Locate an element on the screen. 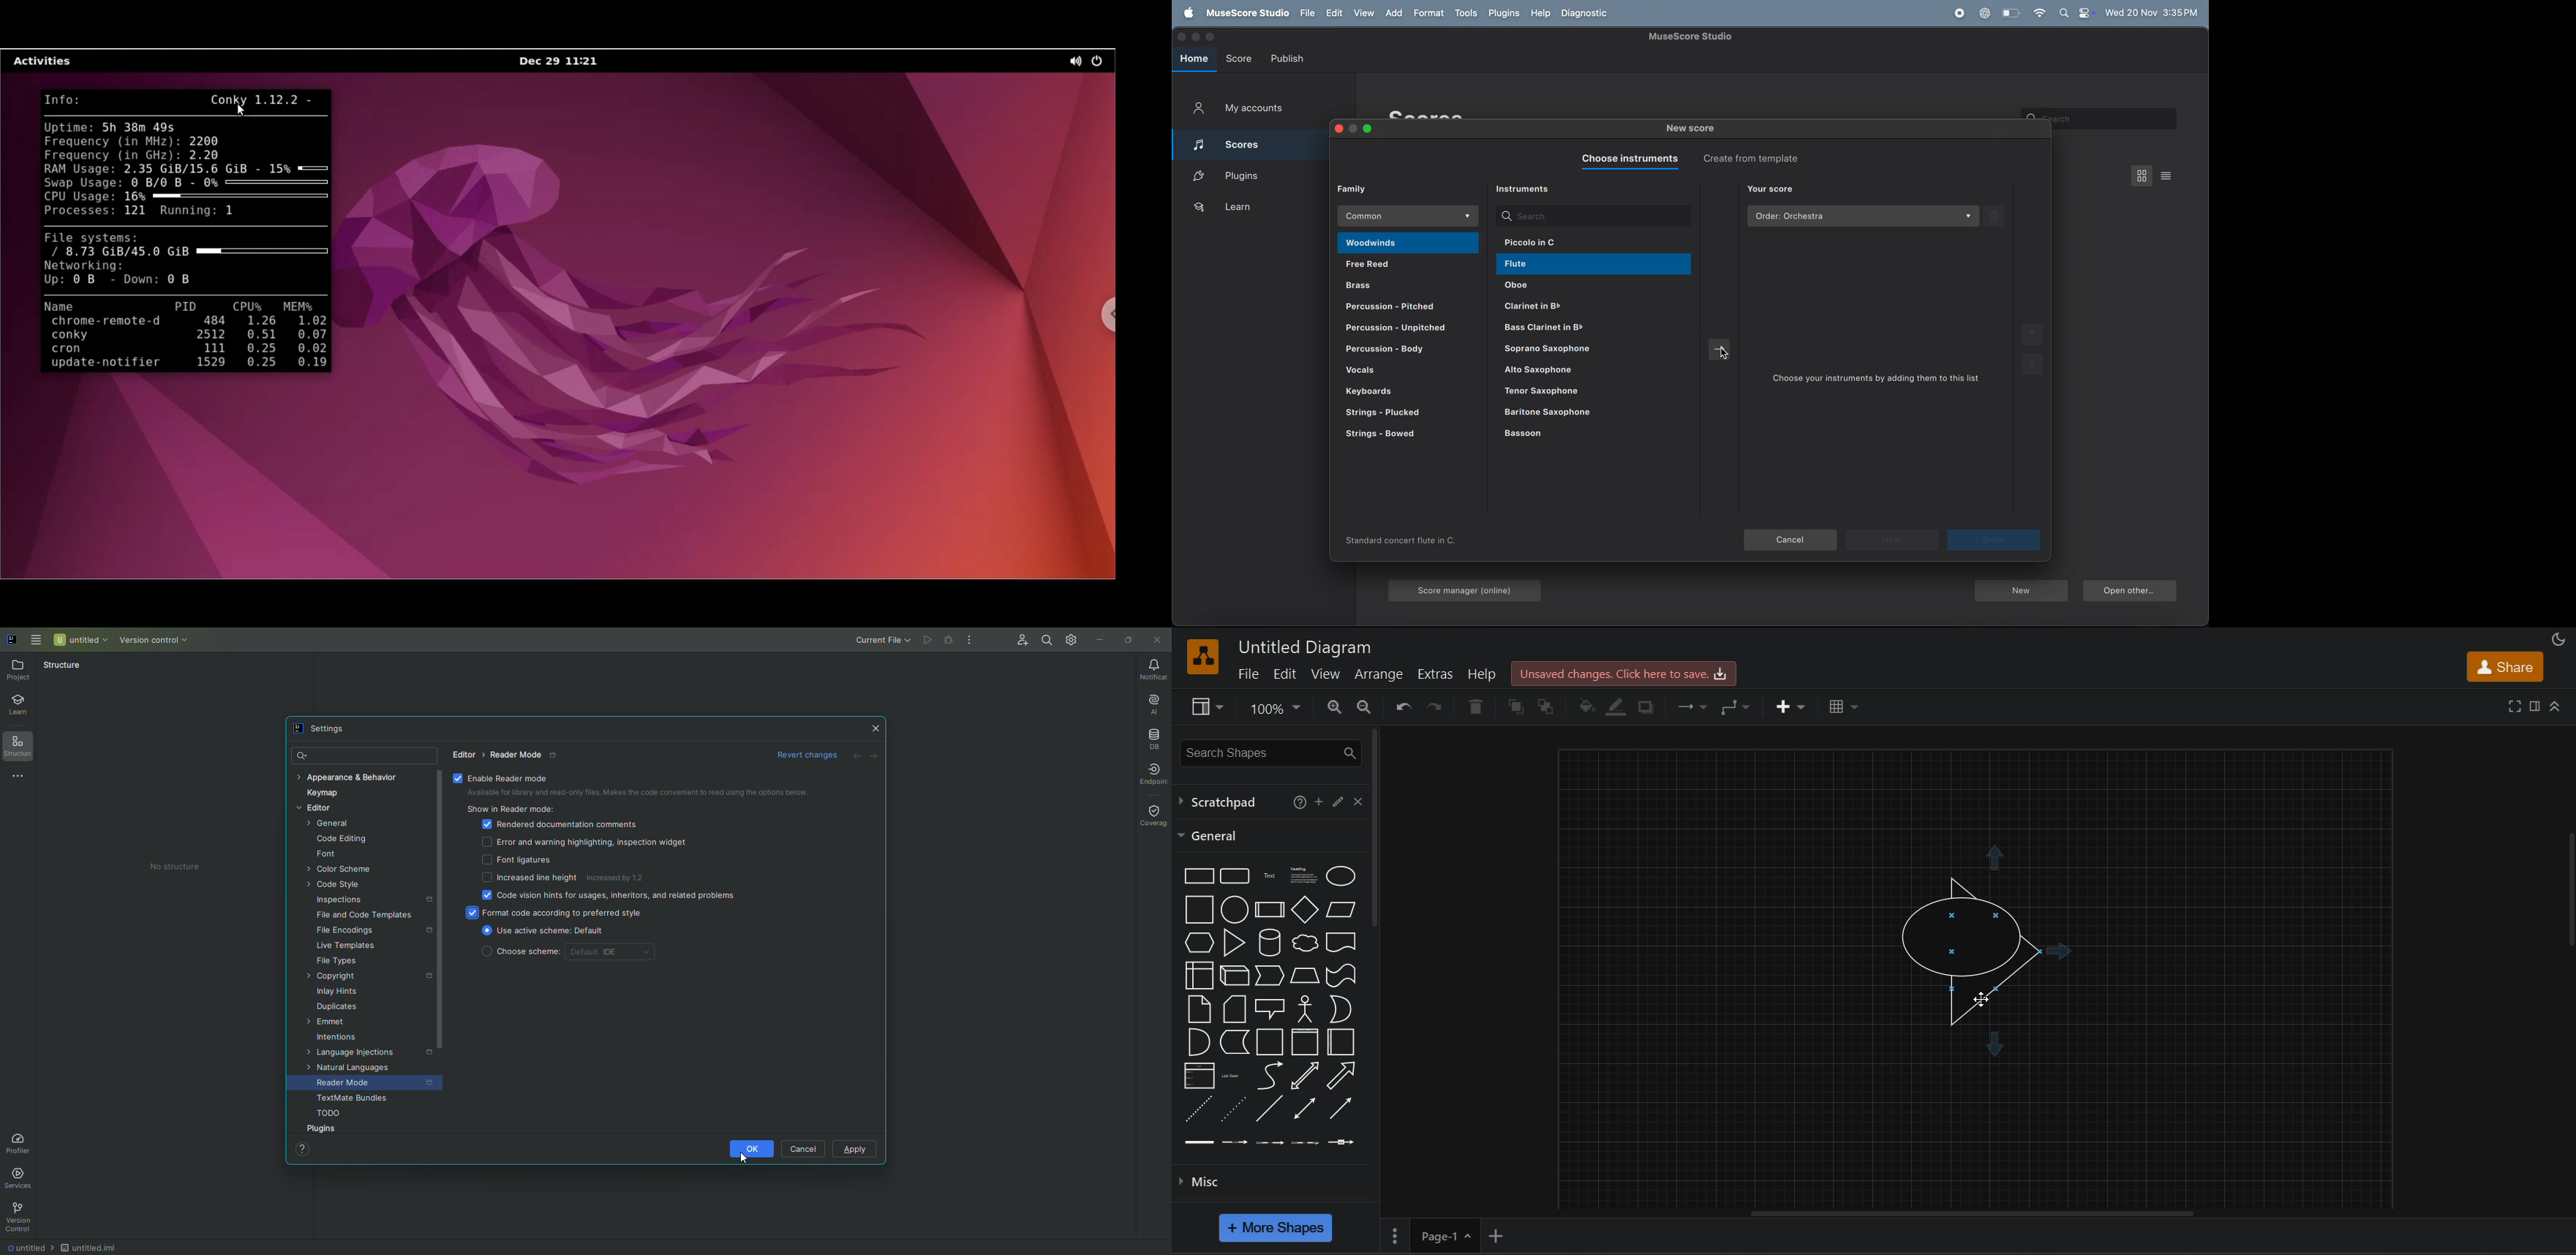 This screenshot has height=1260, width=2576. to back is located at coordinates (1549, 704).